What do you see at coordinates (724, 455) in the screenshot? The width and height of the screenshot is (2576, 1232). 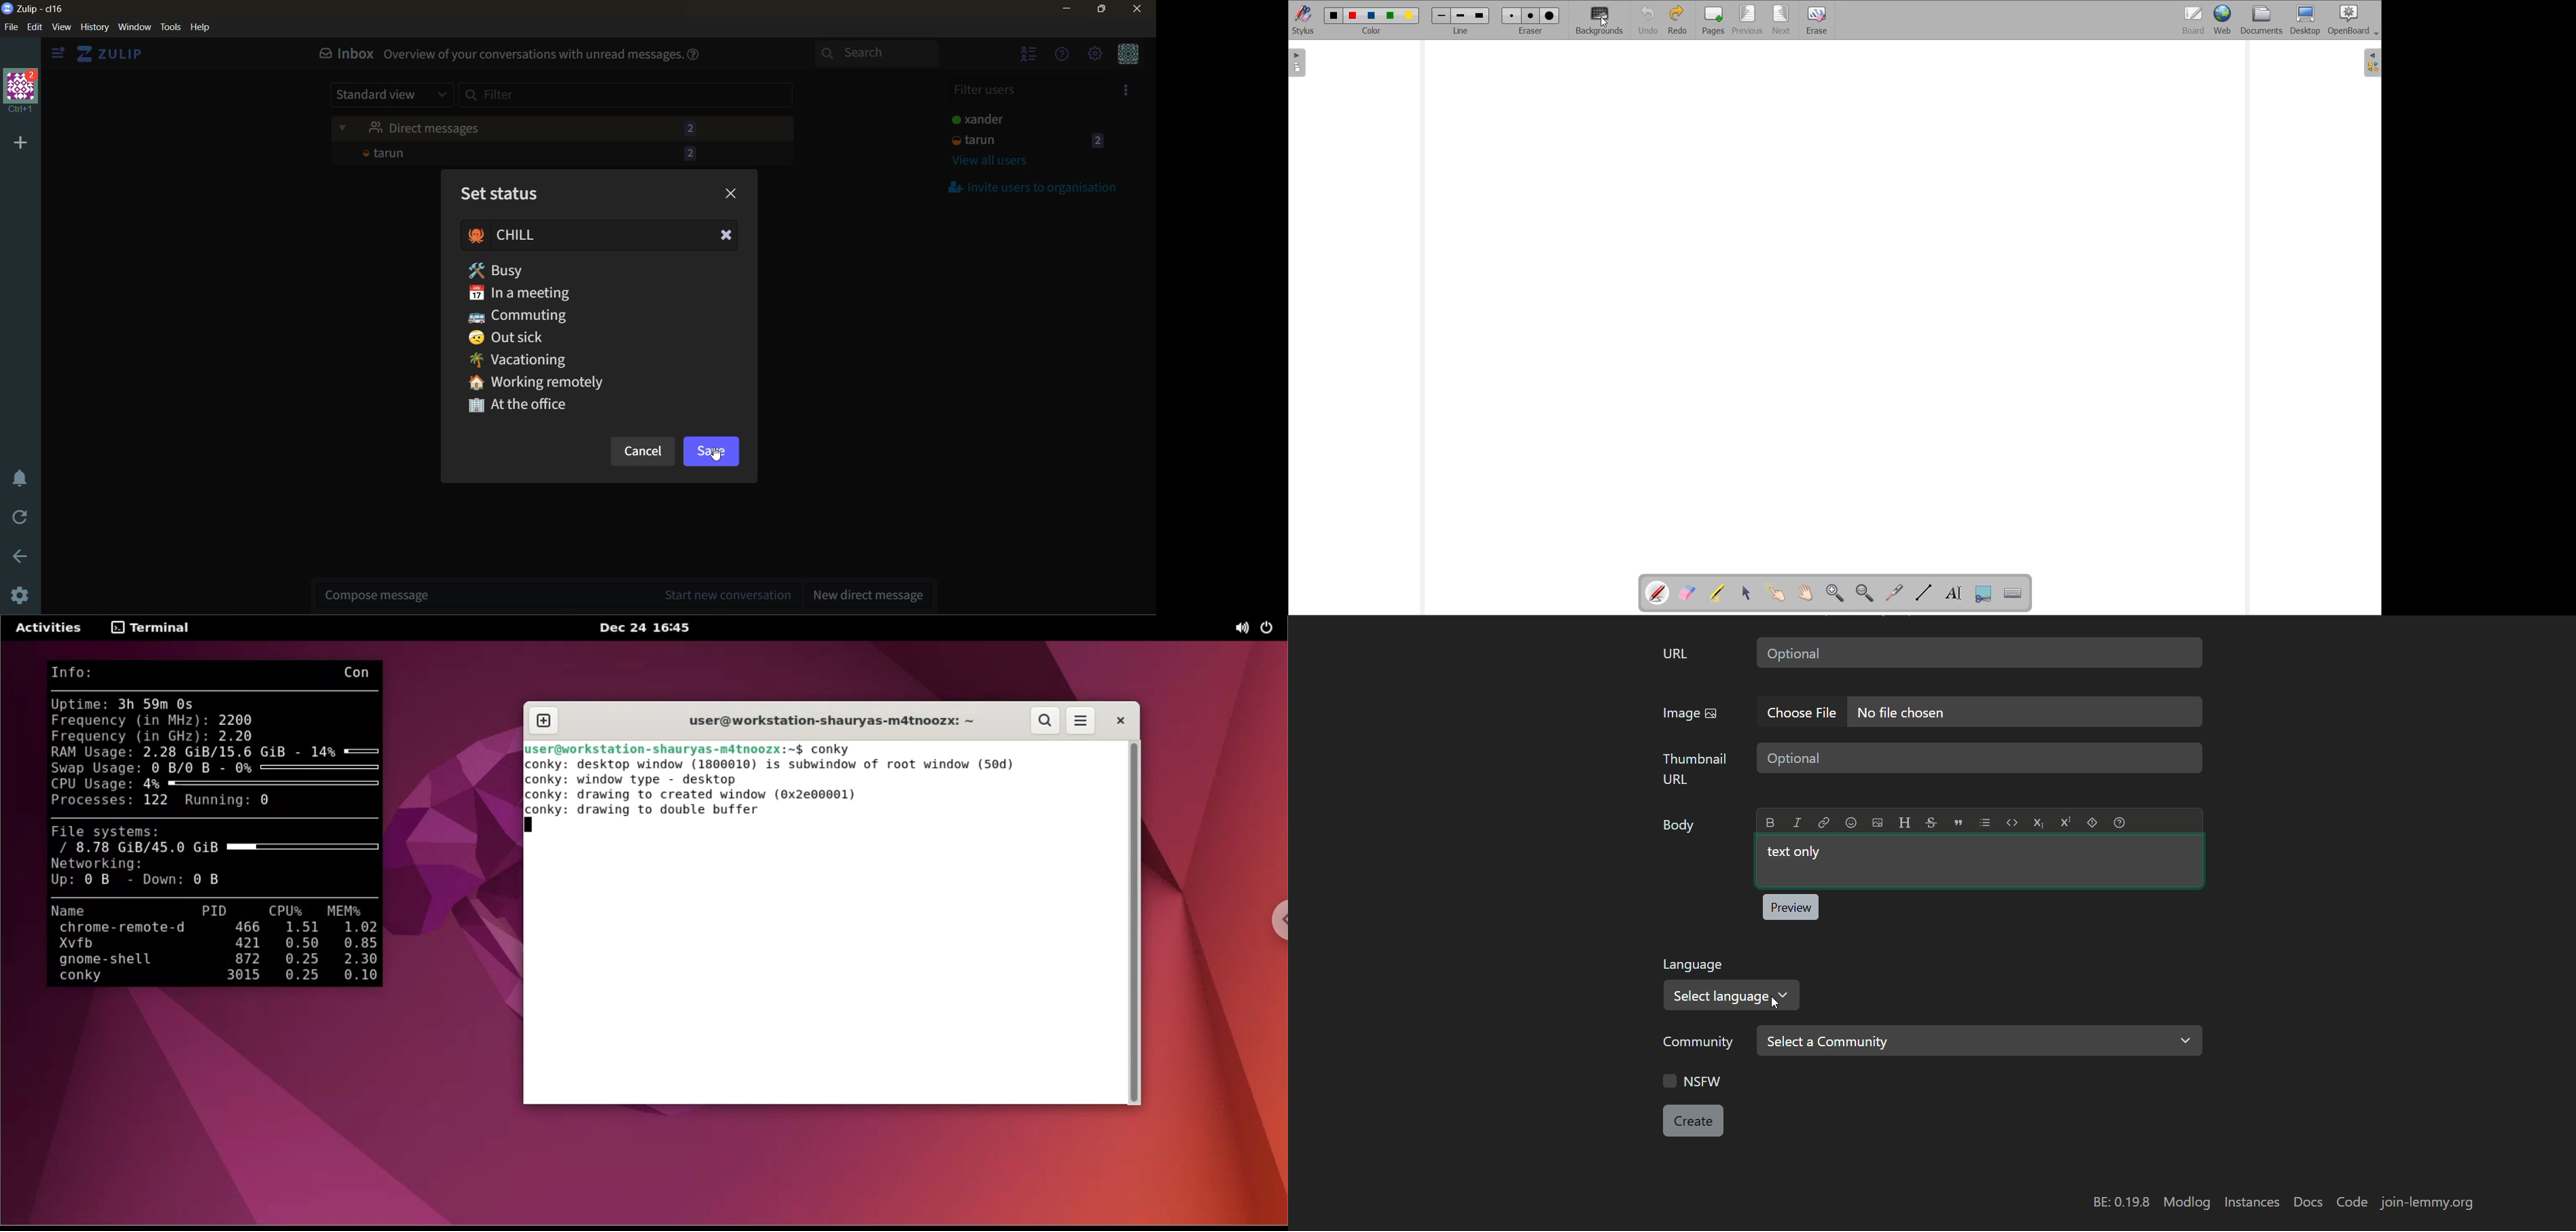 I see `Cursor` at bounding box center [724, 455].